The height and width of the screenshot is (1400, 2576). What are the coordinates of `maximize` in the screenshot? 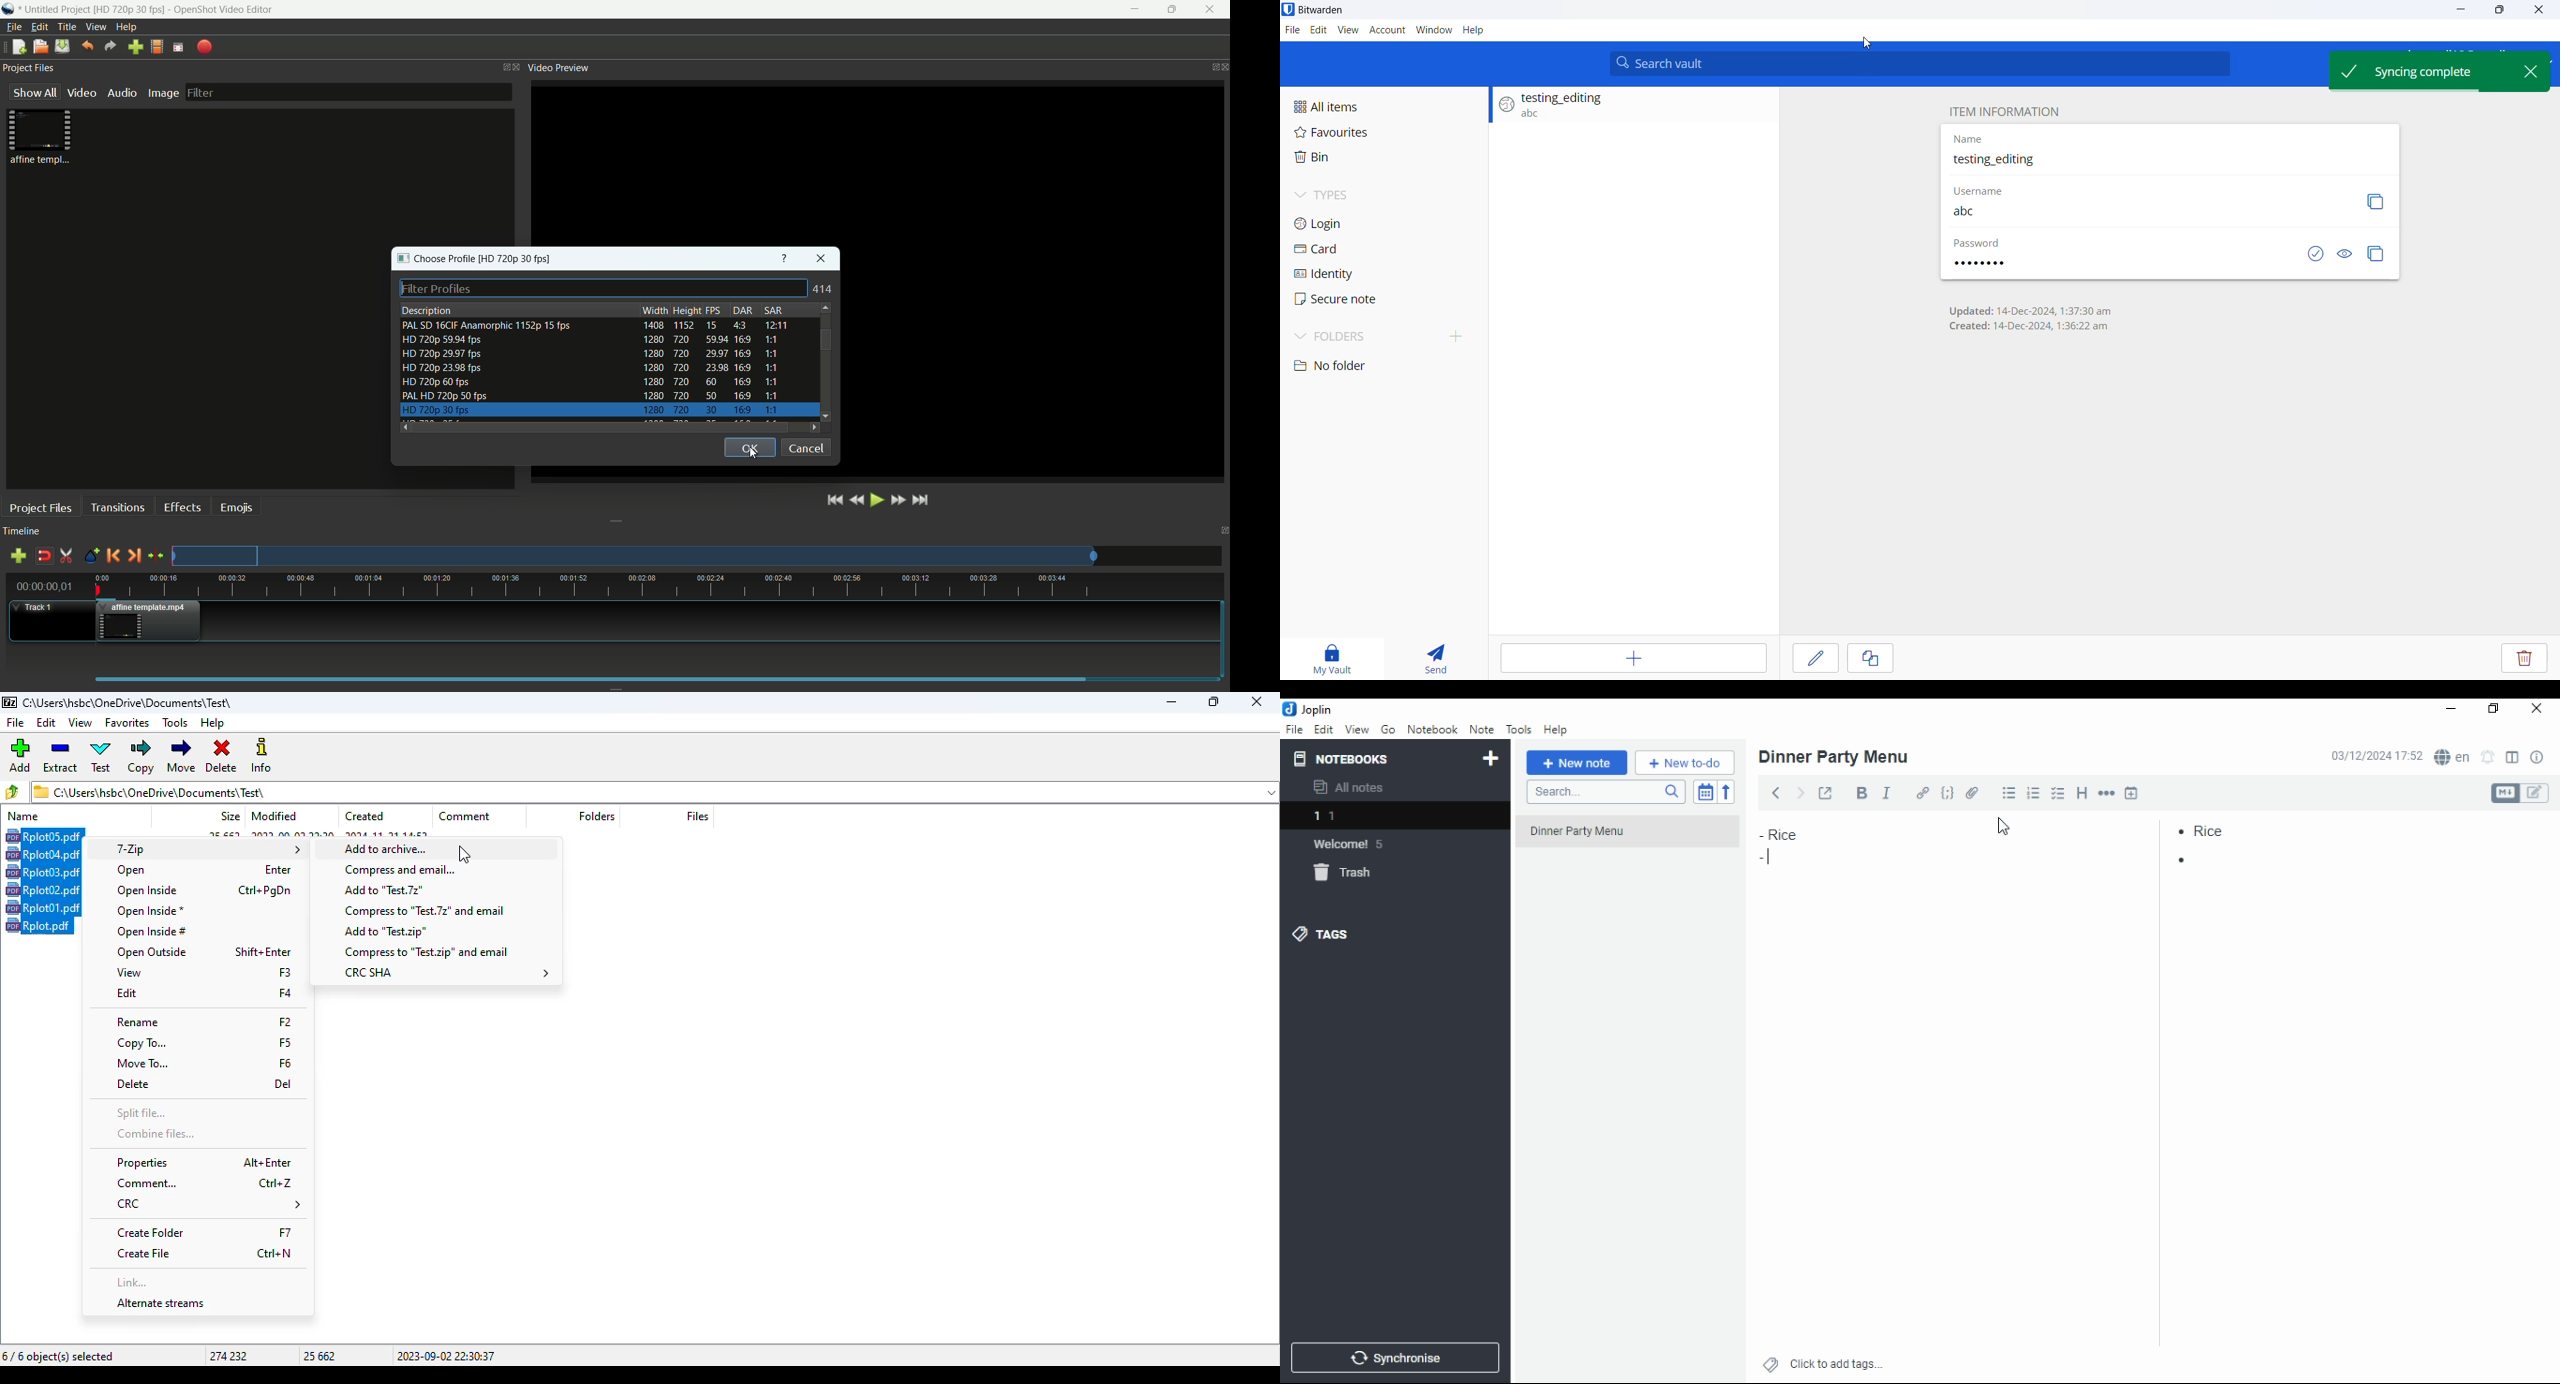 It's located at (2495, 710).